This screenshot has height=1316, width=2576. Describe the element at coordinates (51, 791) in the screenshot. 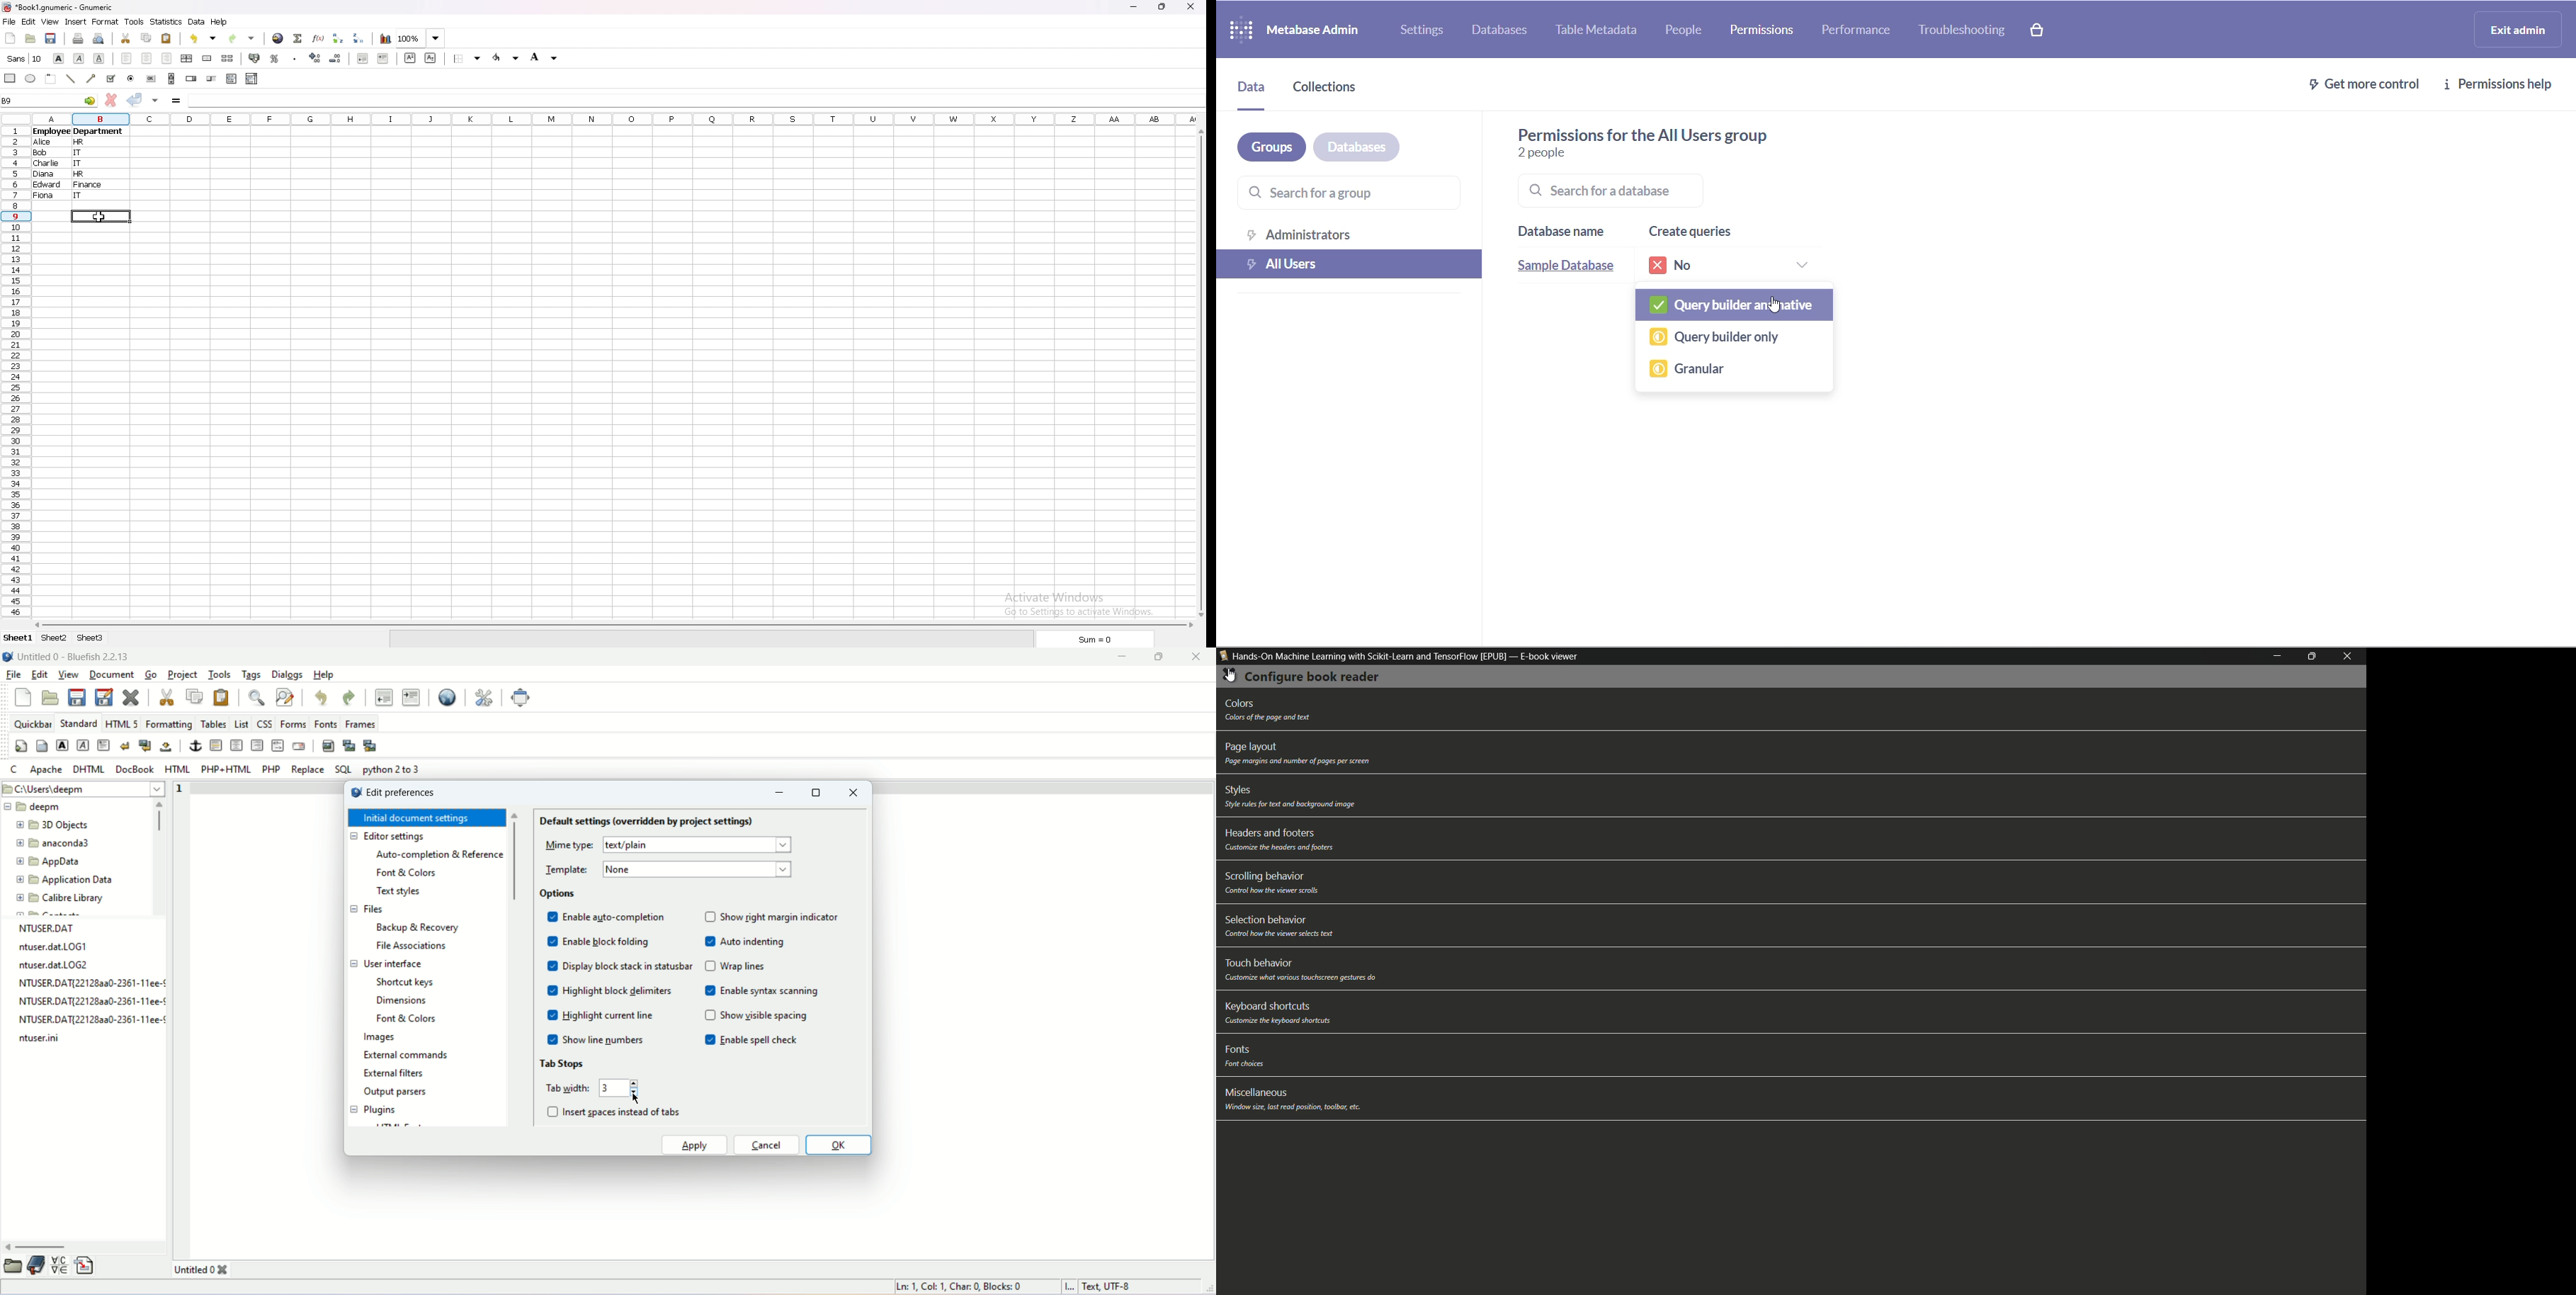

I see ` C\Users\deepm` at that location.